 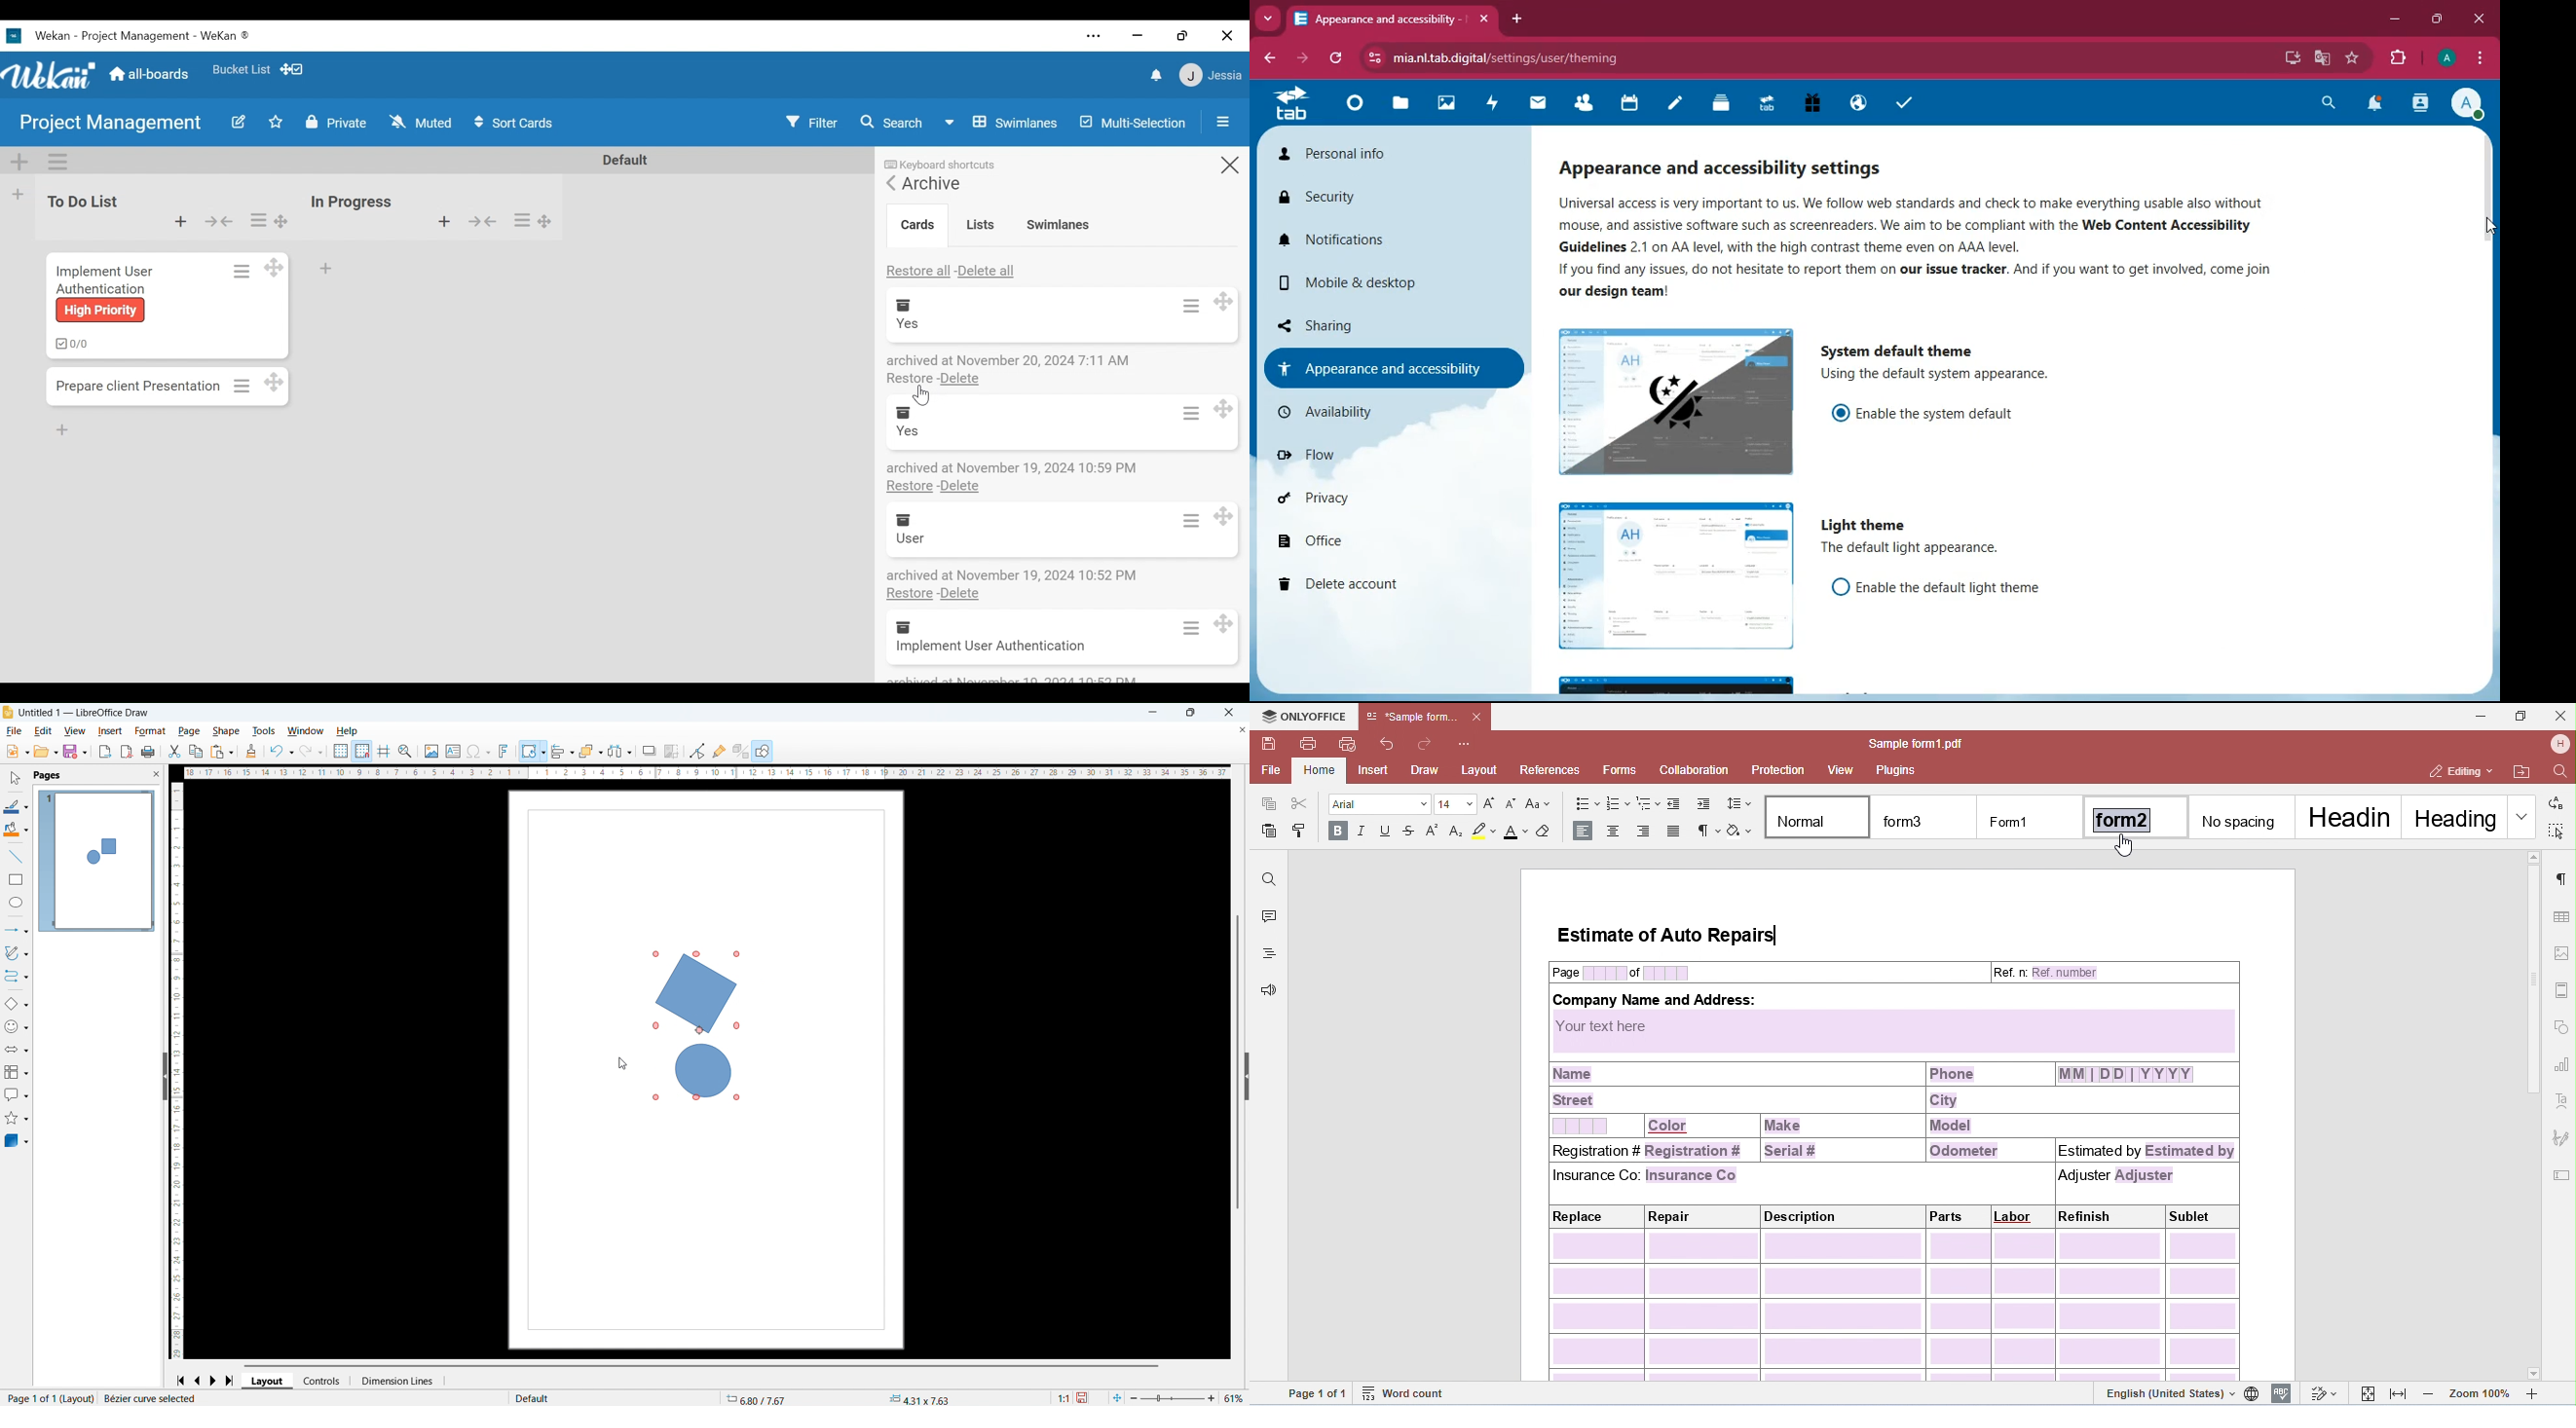 I want to click on shape , so click(x=227, y=732).